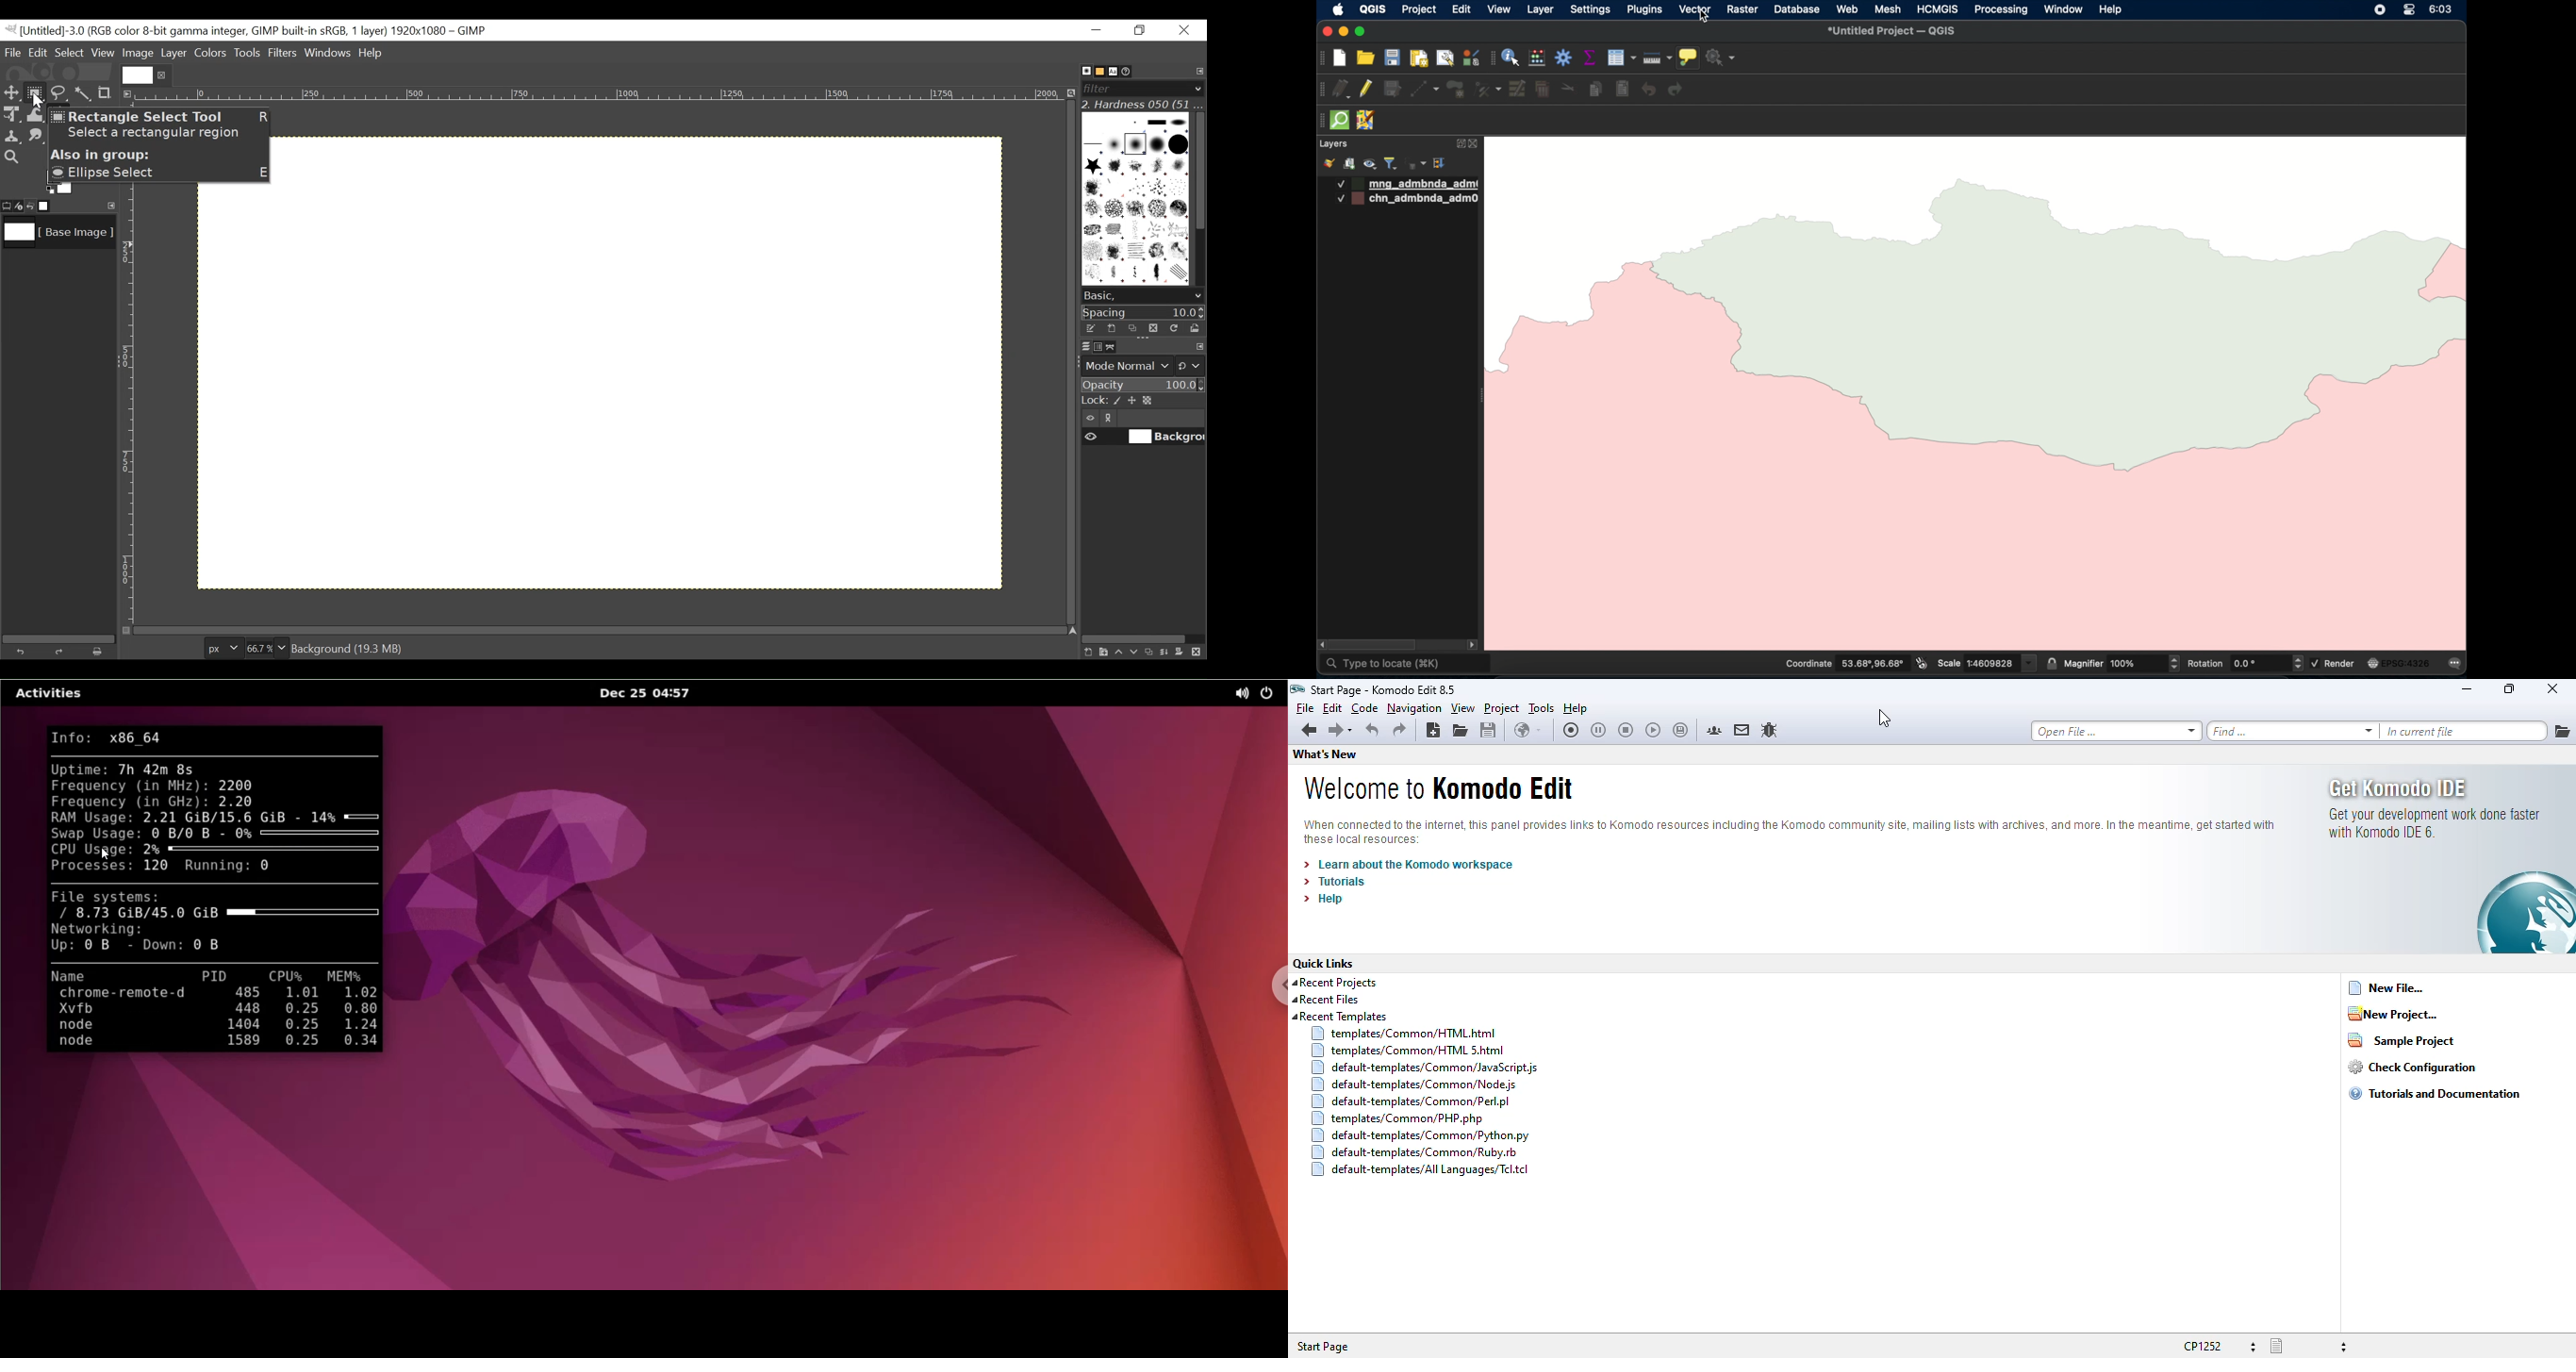  What do you see at coordinates (1742, 729) in the screenshot?
I see `komodo email lists` at bounding box center [1742, 729].